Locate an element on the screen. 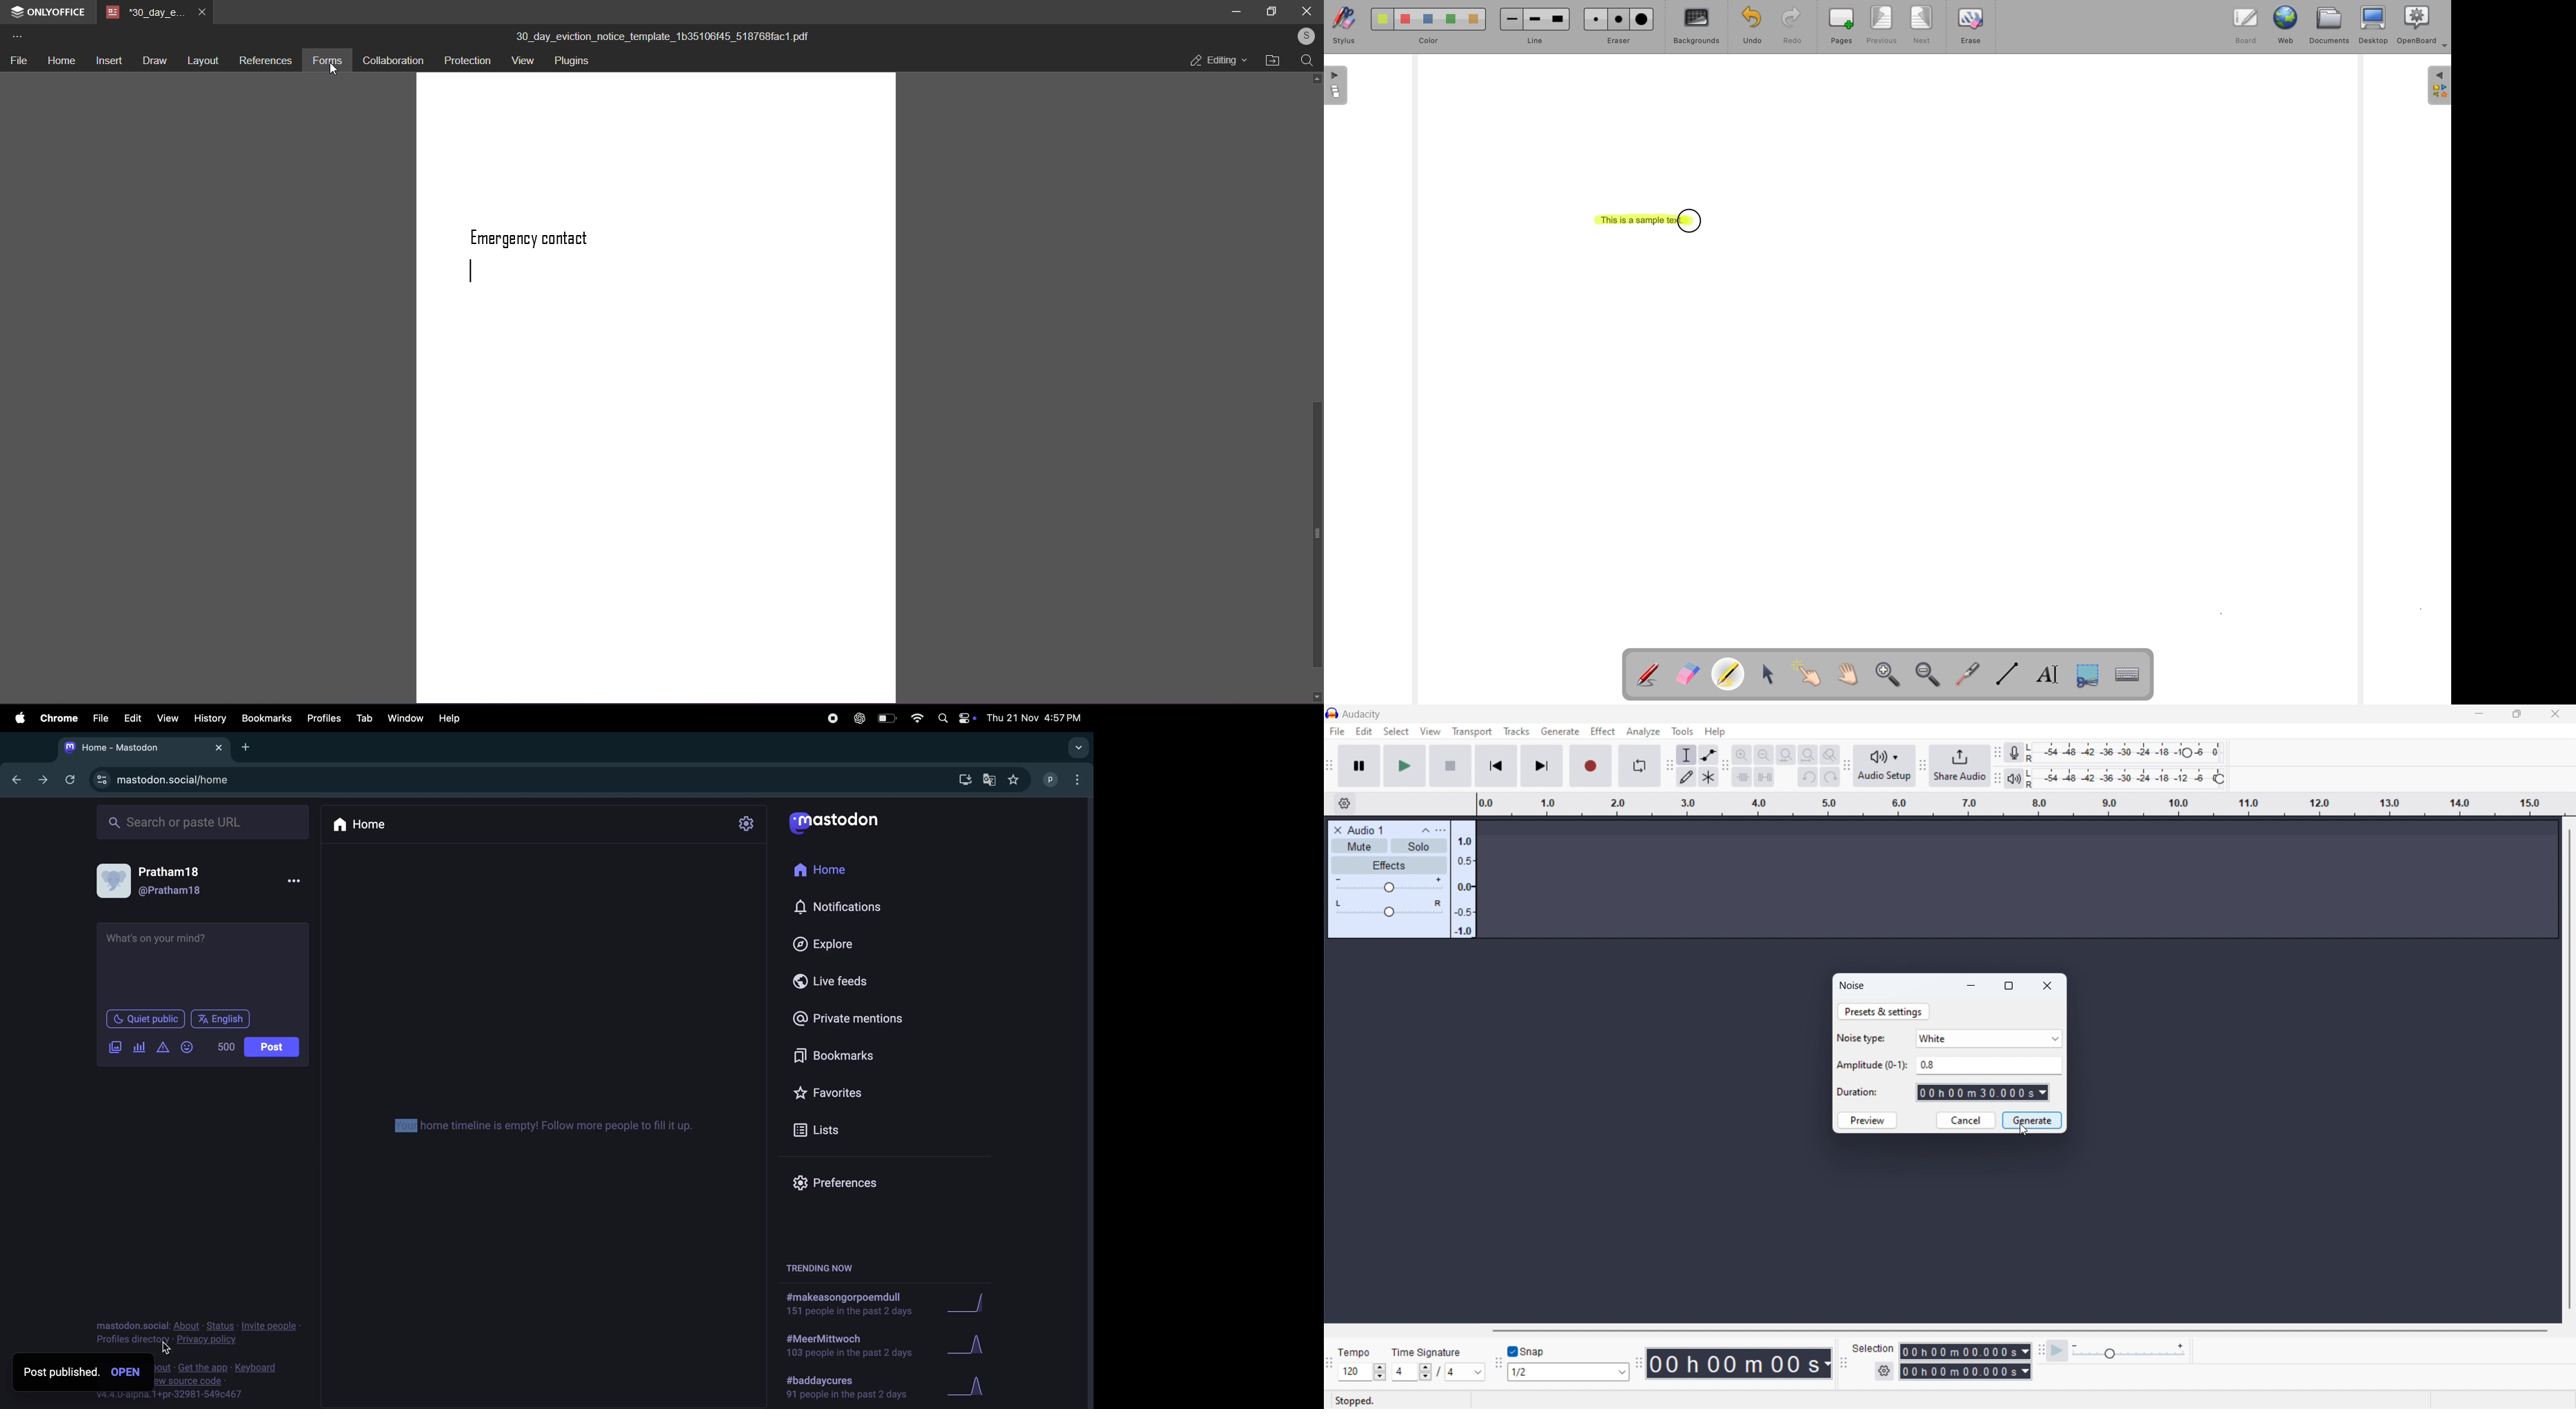 The image size is (2576, 1428). Generate is located at coordinates (1559, 731).